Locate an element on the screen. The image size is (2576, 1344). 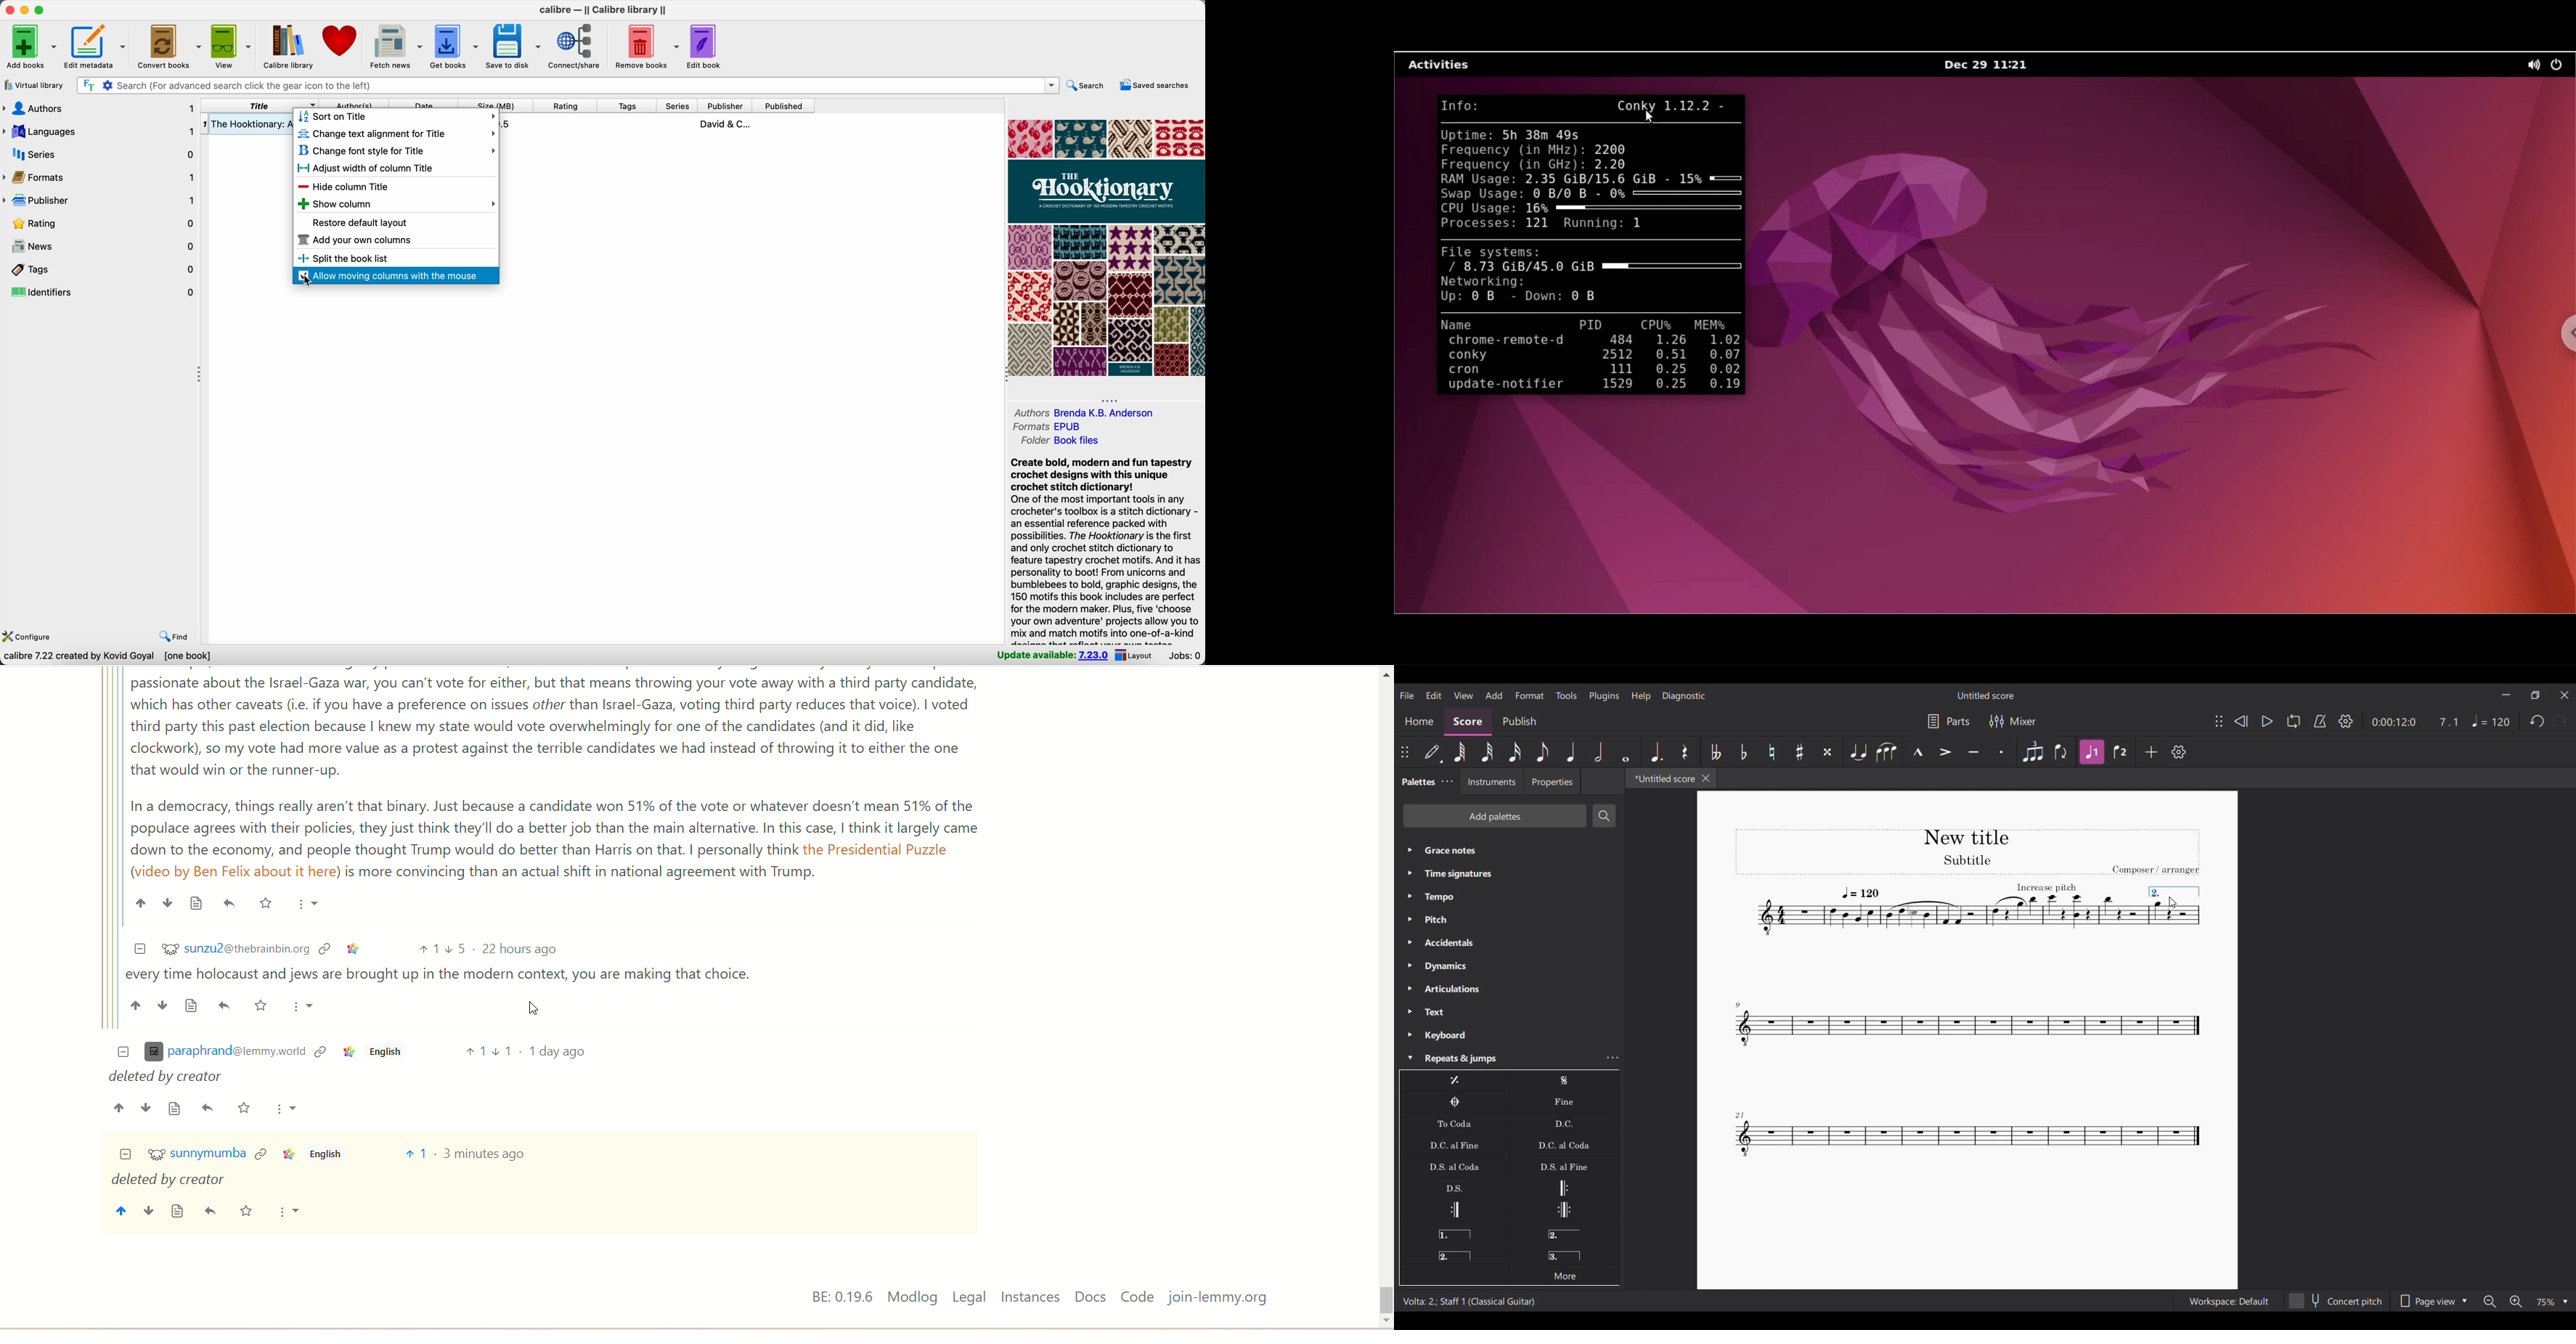
$2 sunzu2@thebrainbin.org is located at coordinates (236, 947).